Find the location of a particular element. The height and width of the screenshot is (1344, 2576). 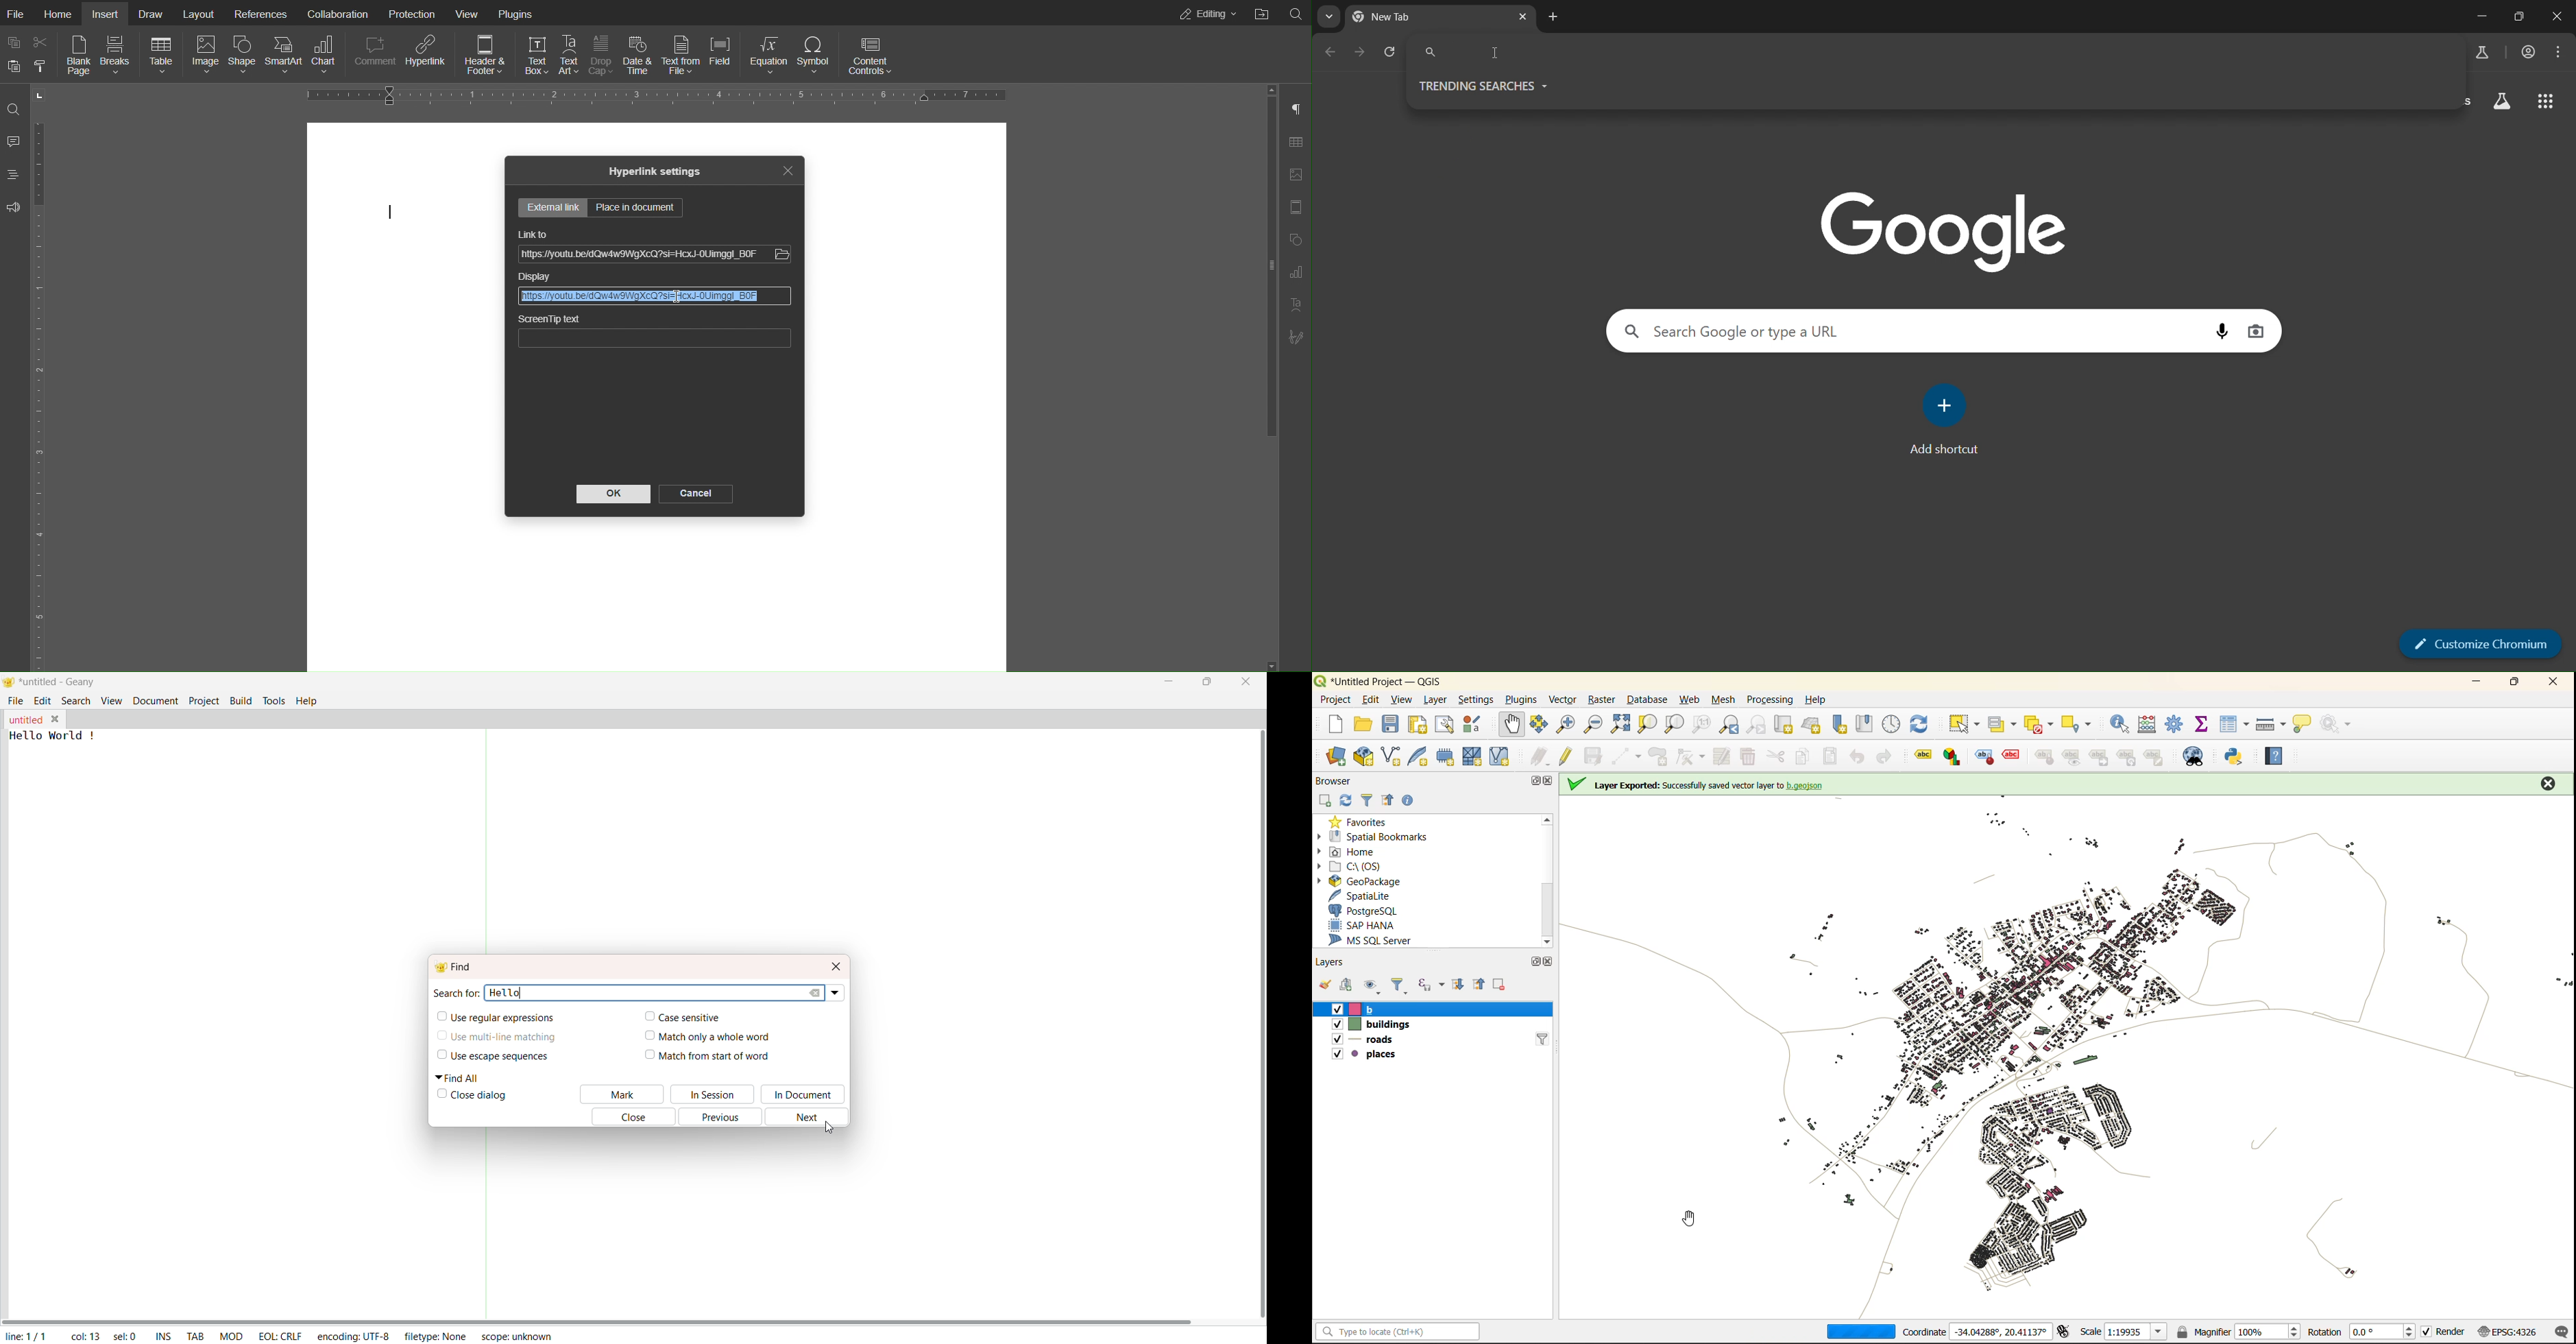

Drop Down is located at coordinates (837, 993).